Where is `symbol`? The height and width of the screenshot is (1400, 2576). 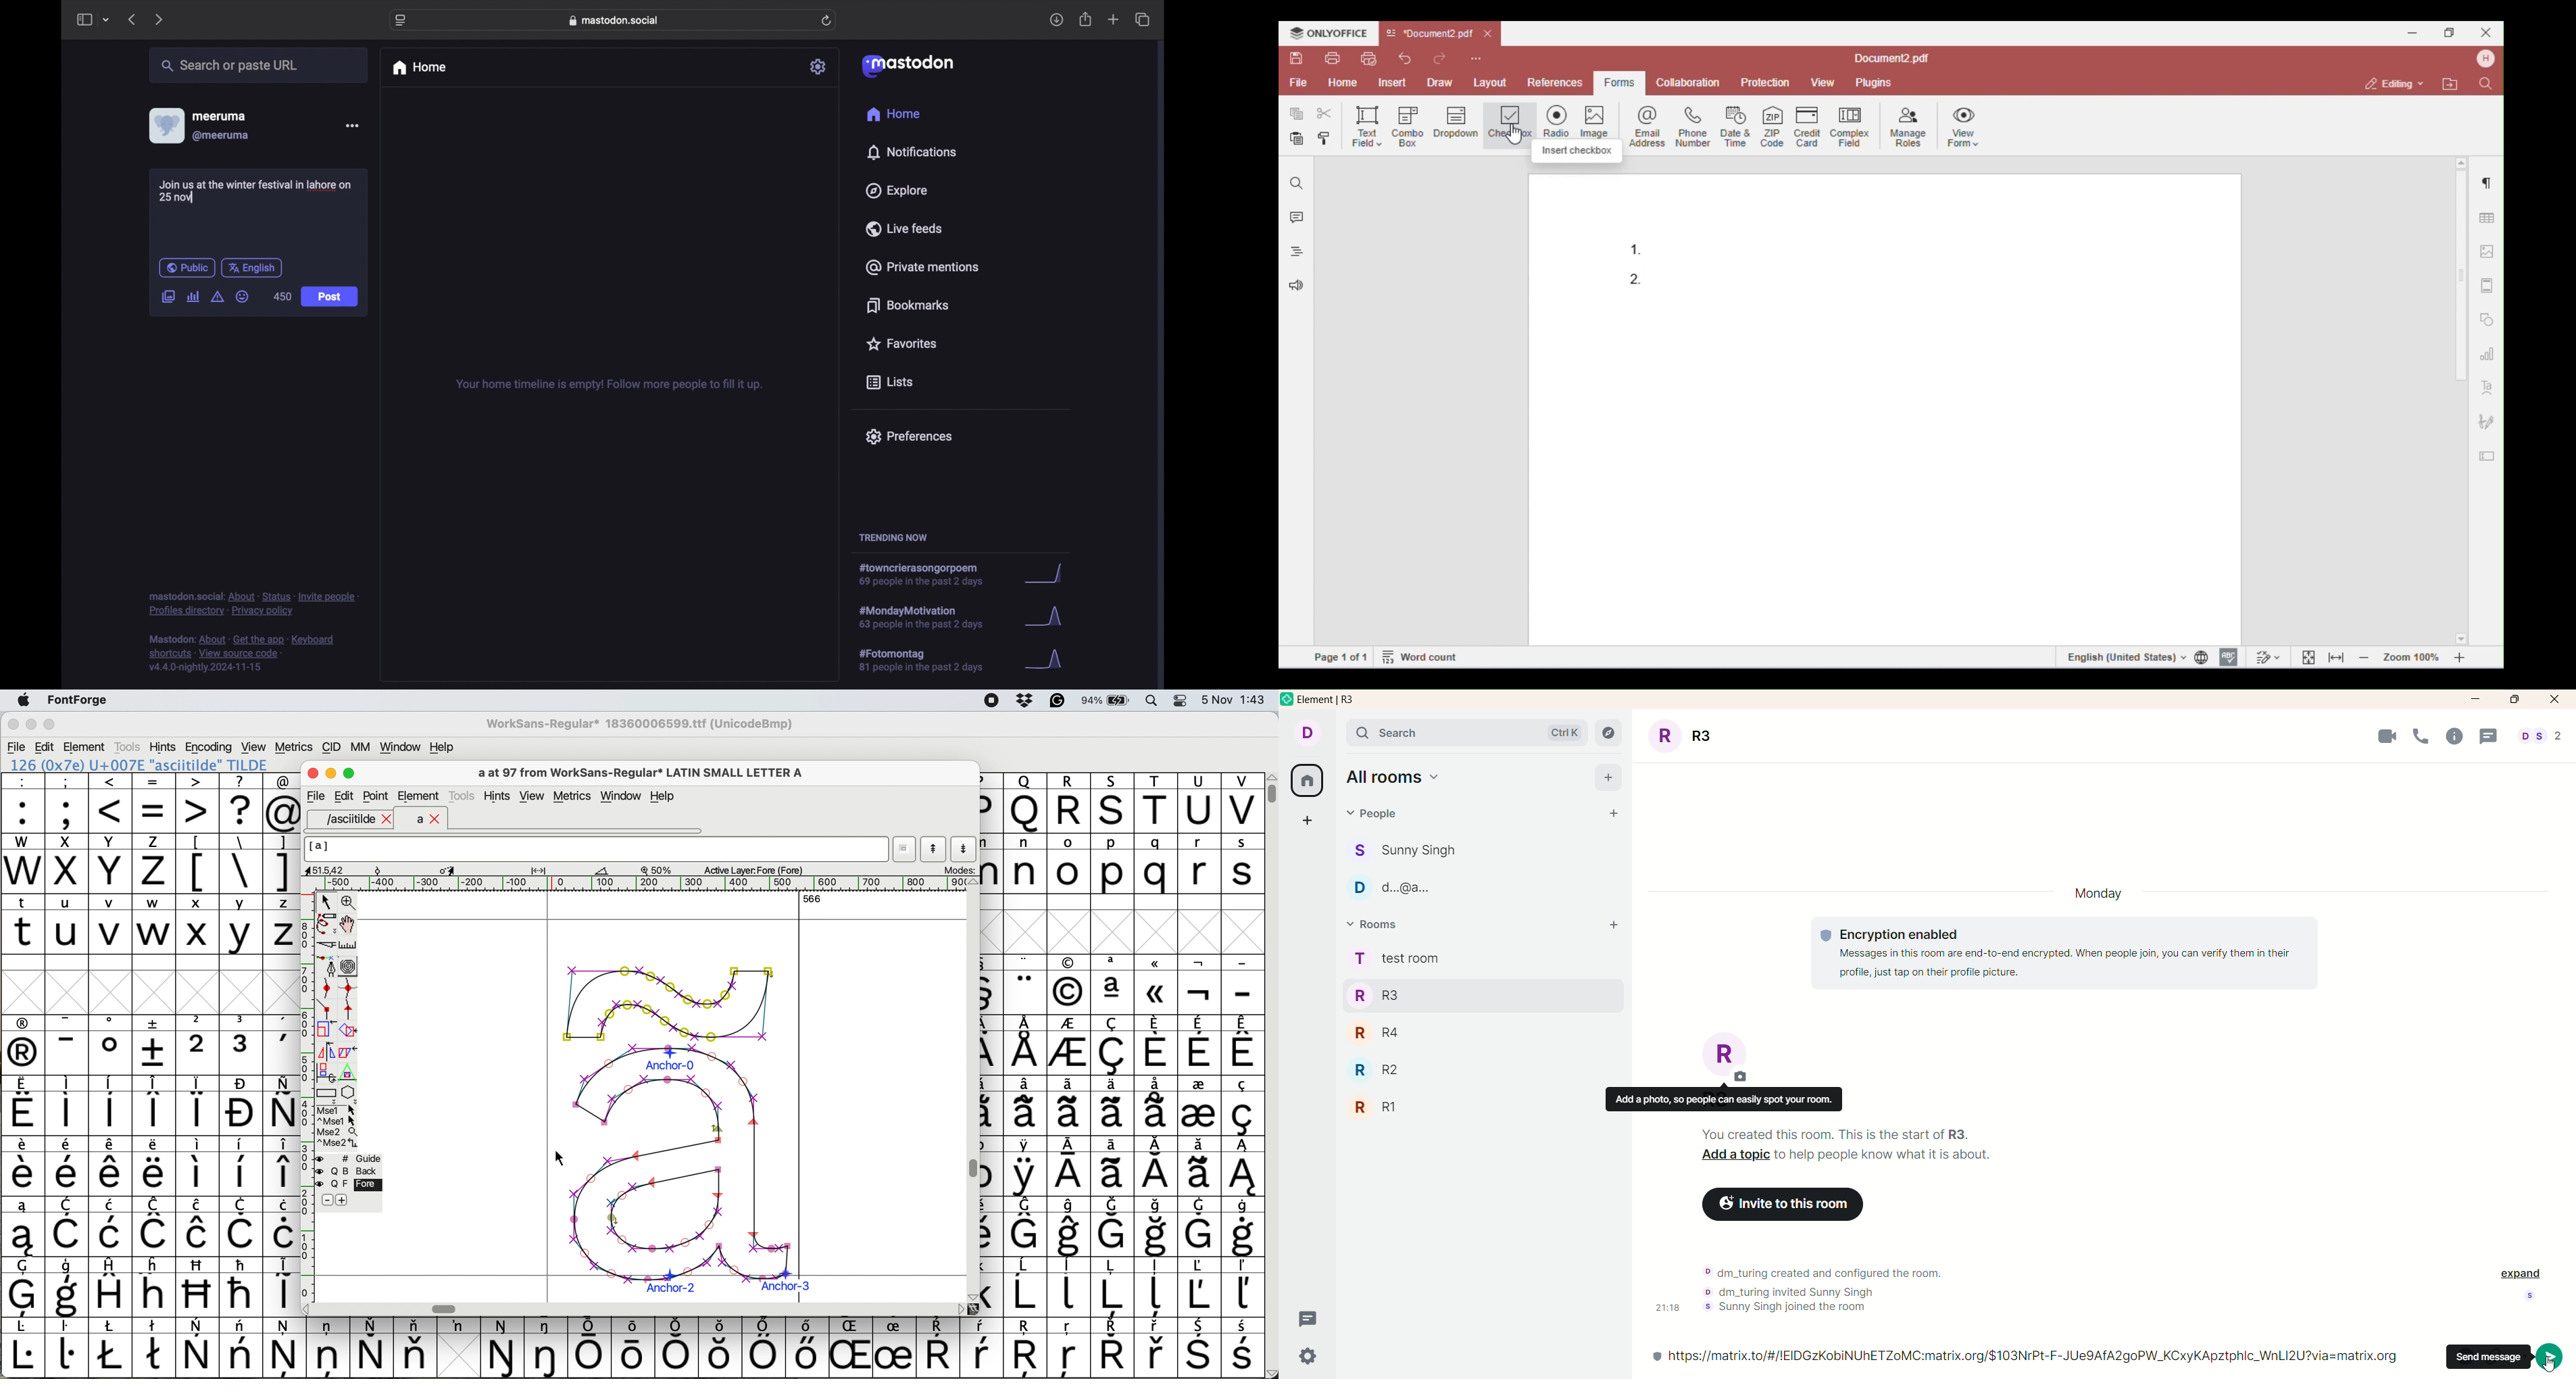 symbol is located at coordinates (281, 1105).